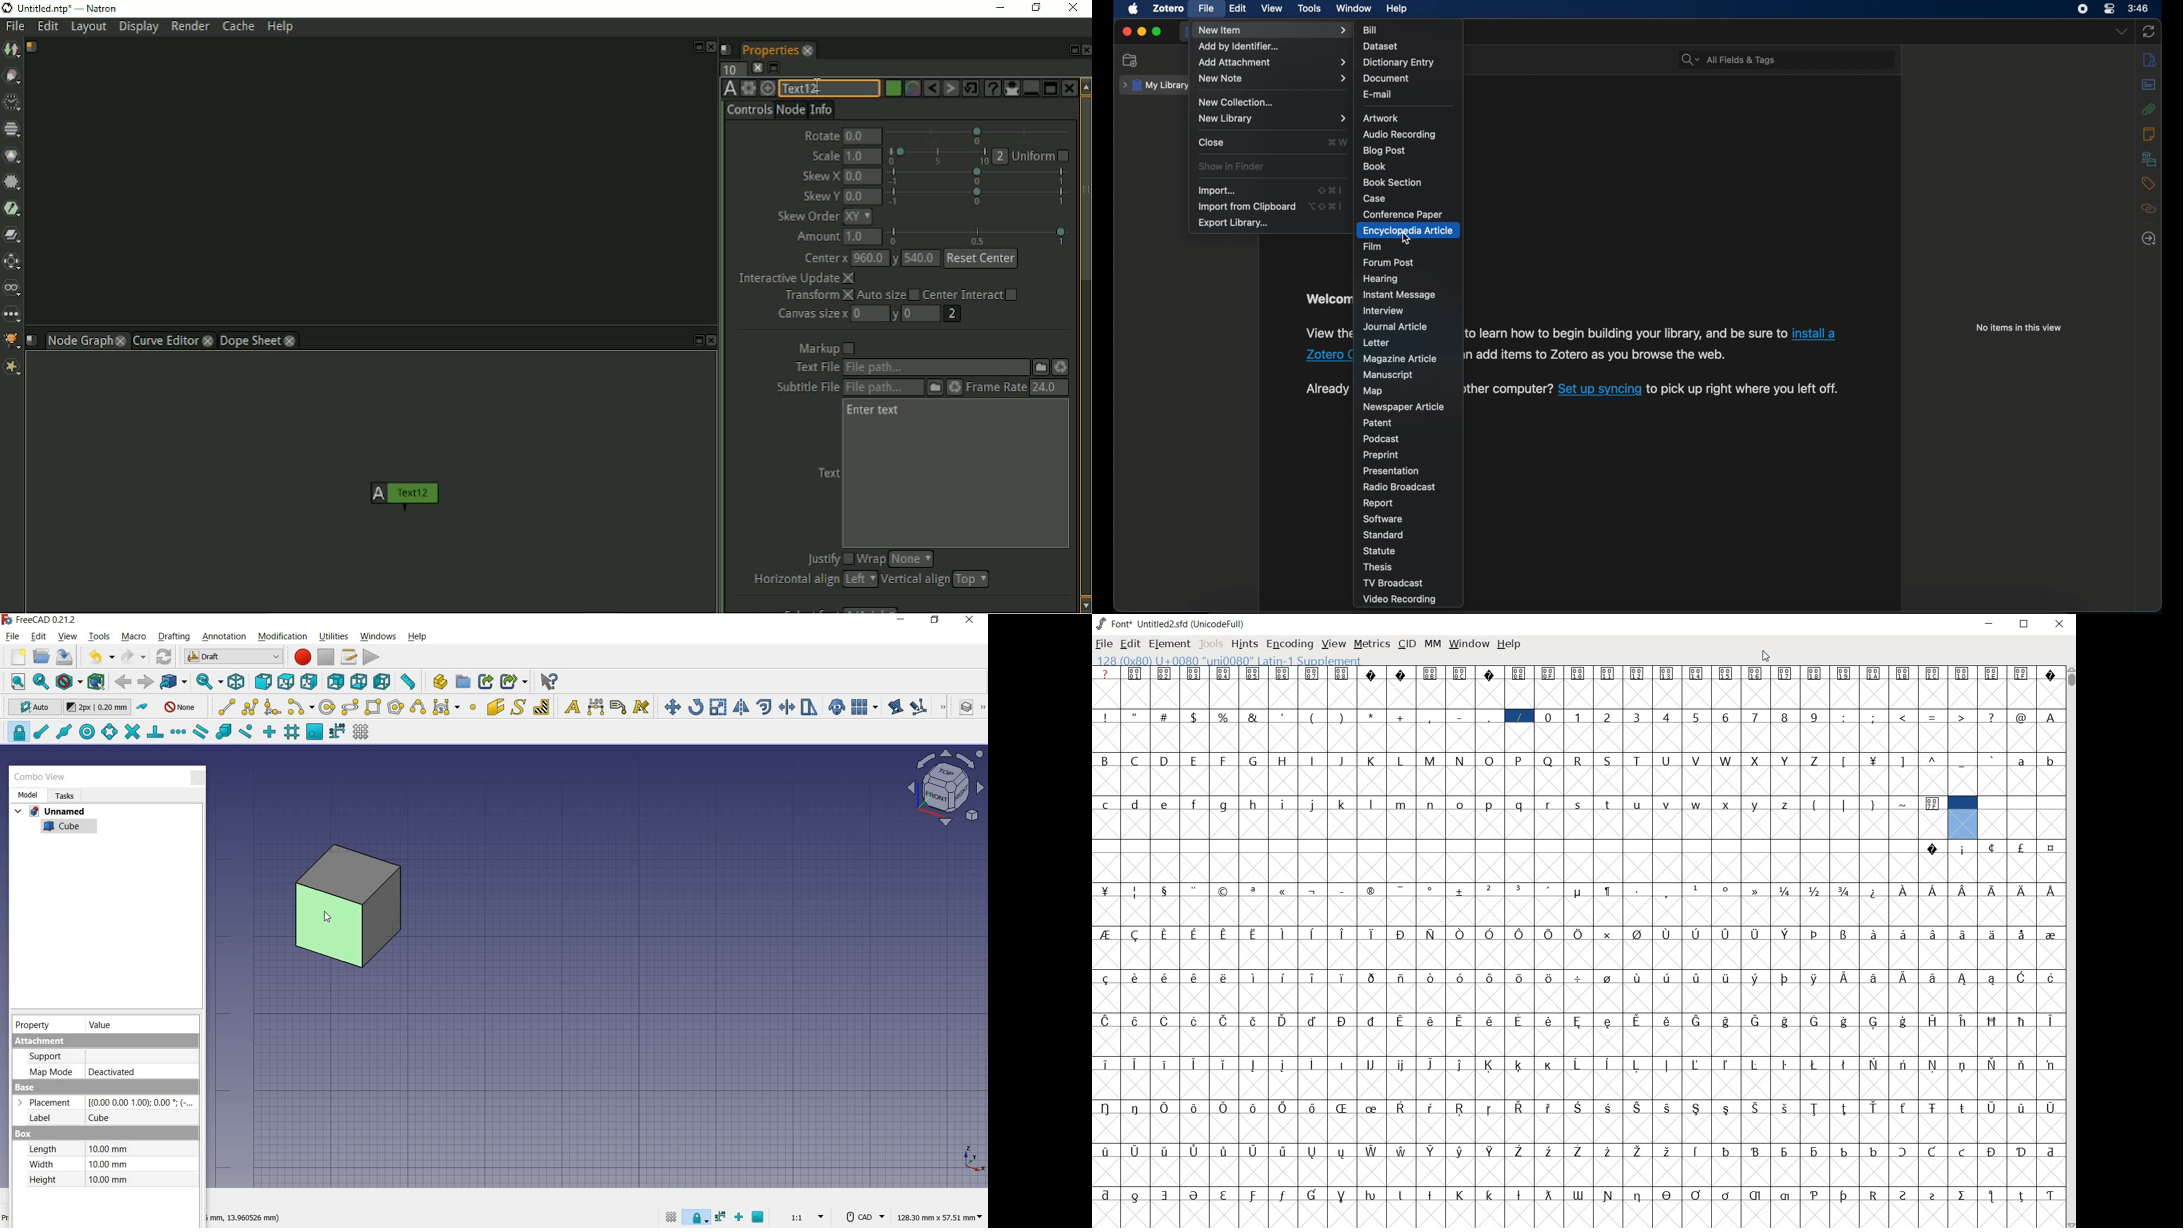  Describe the element at coordinates (1274, 63) in the screenshot. I see `add attachment` at that location.